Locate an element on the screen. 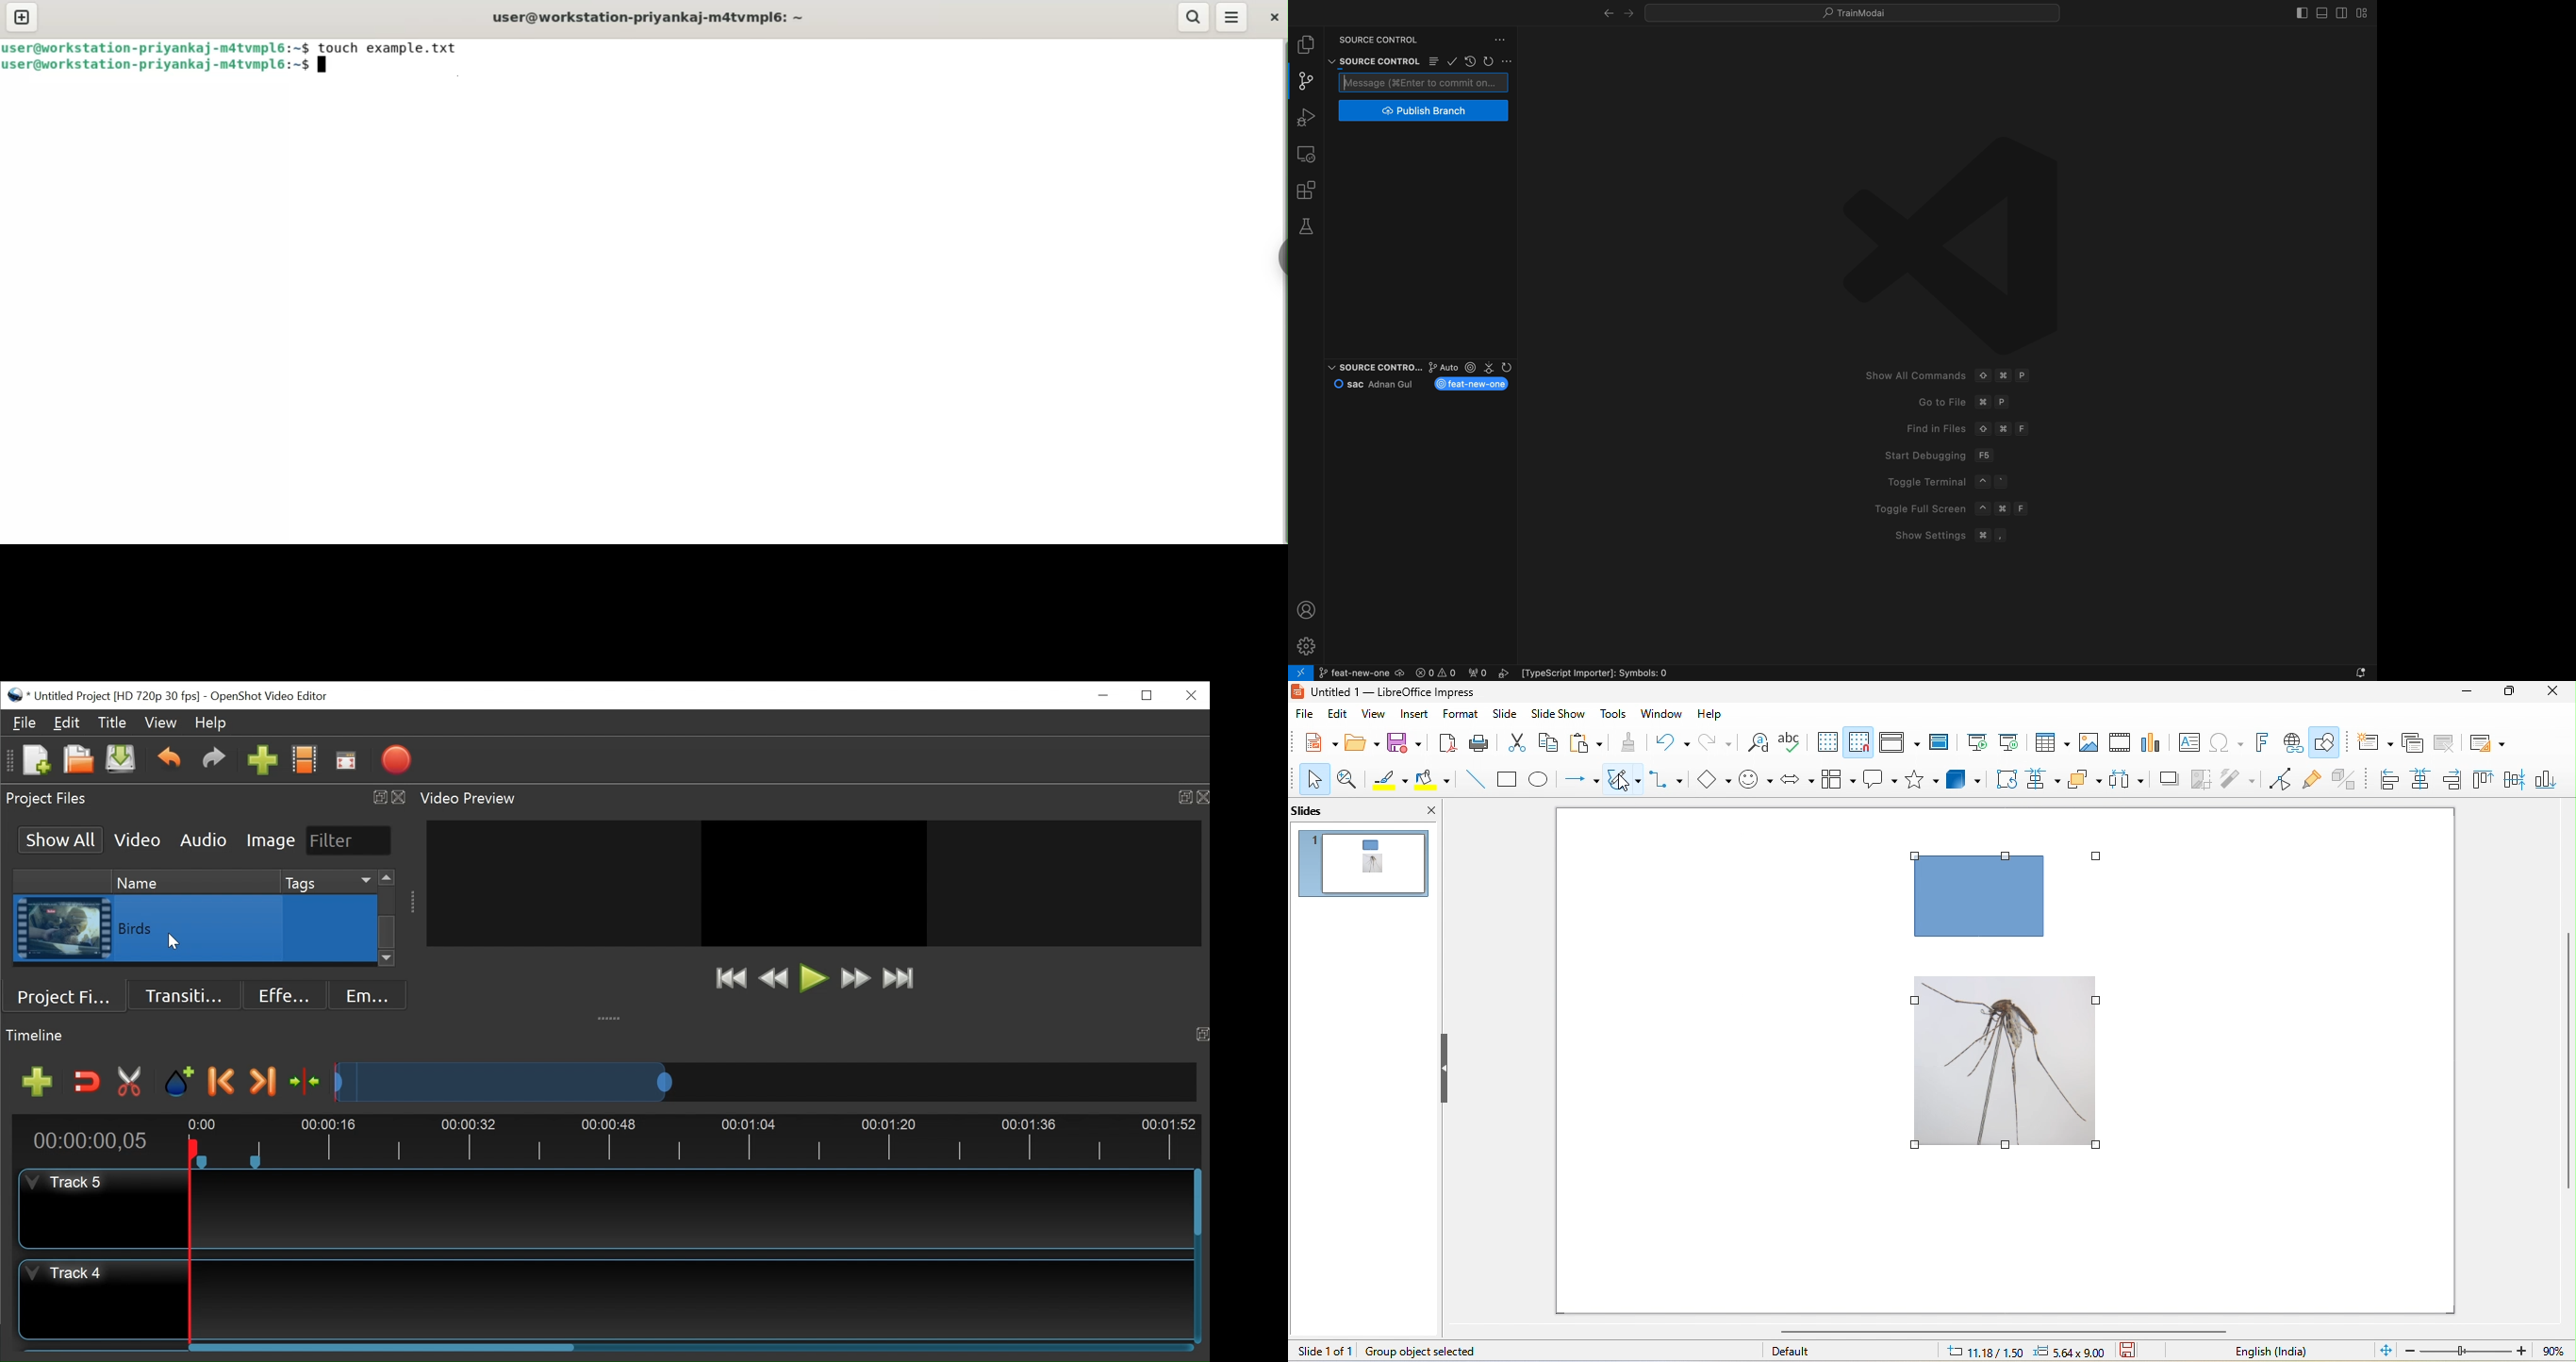  toggle bar is located at coordinates (2298, 11).